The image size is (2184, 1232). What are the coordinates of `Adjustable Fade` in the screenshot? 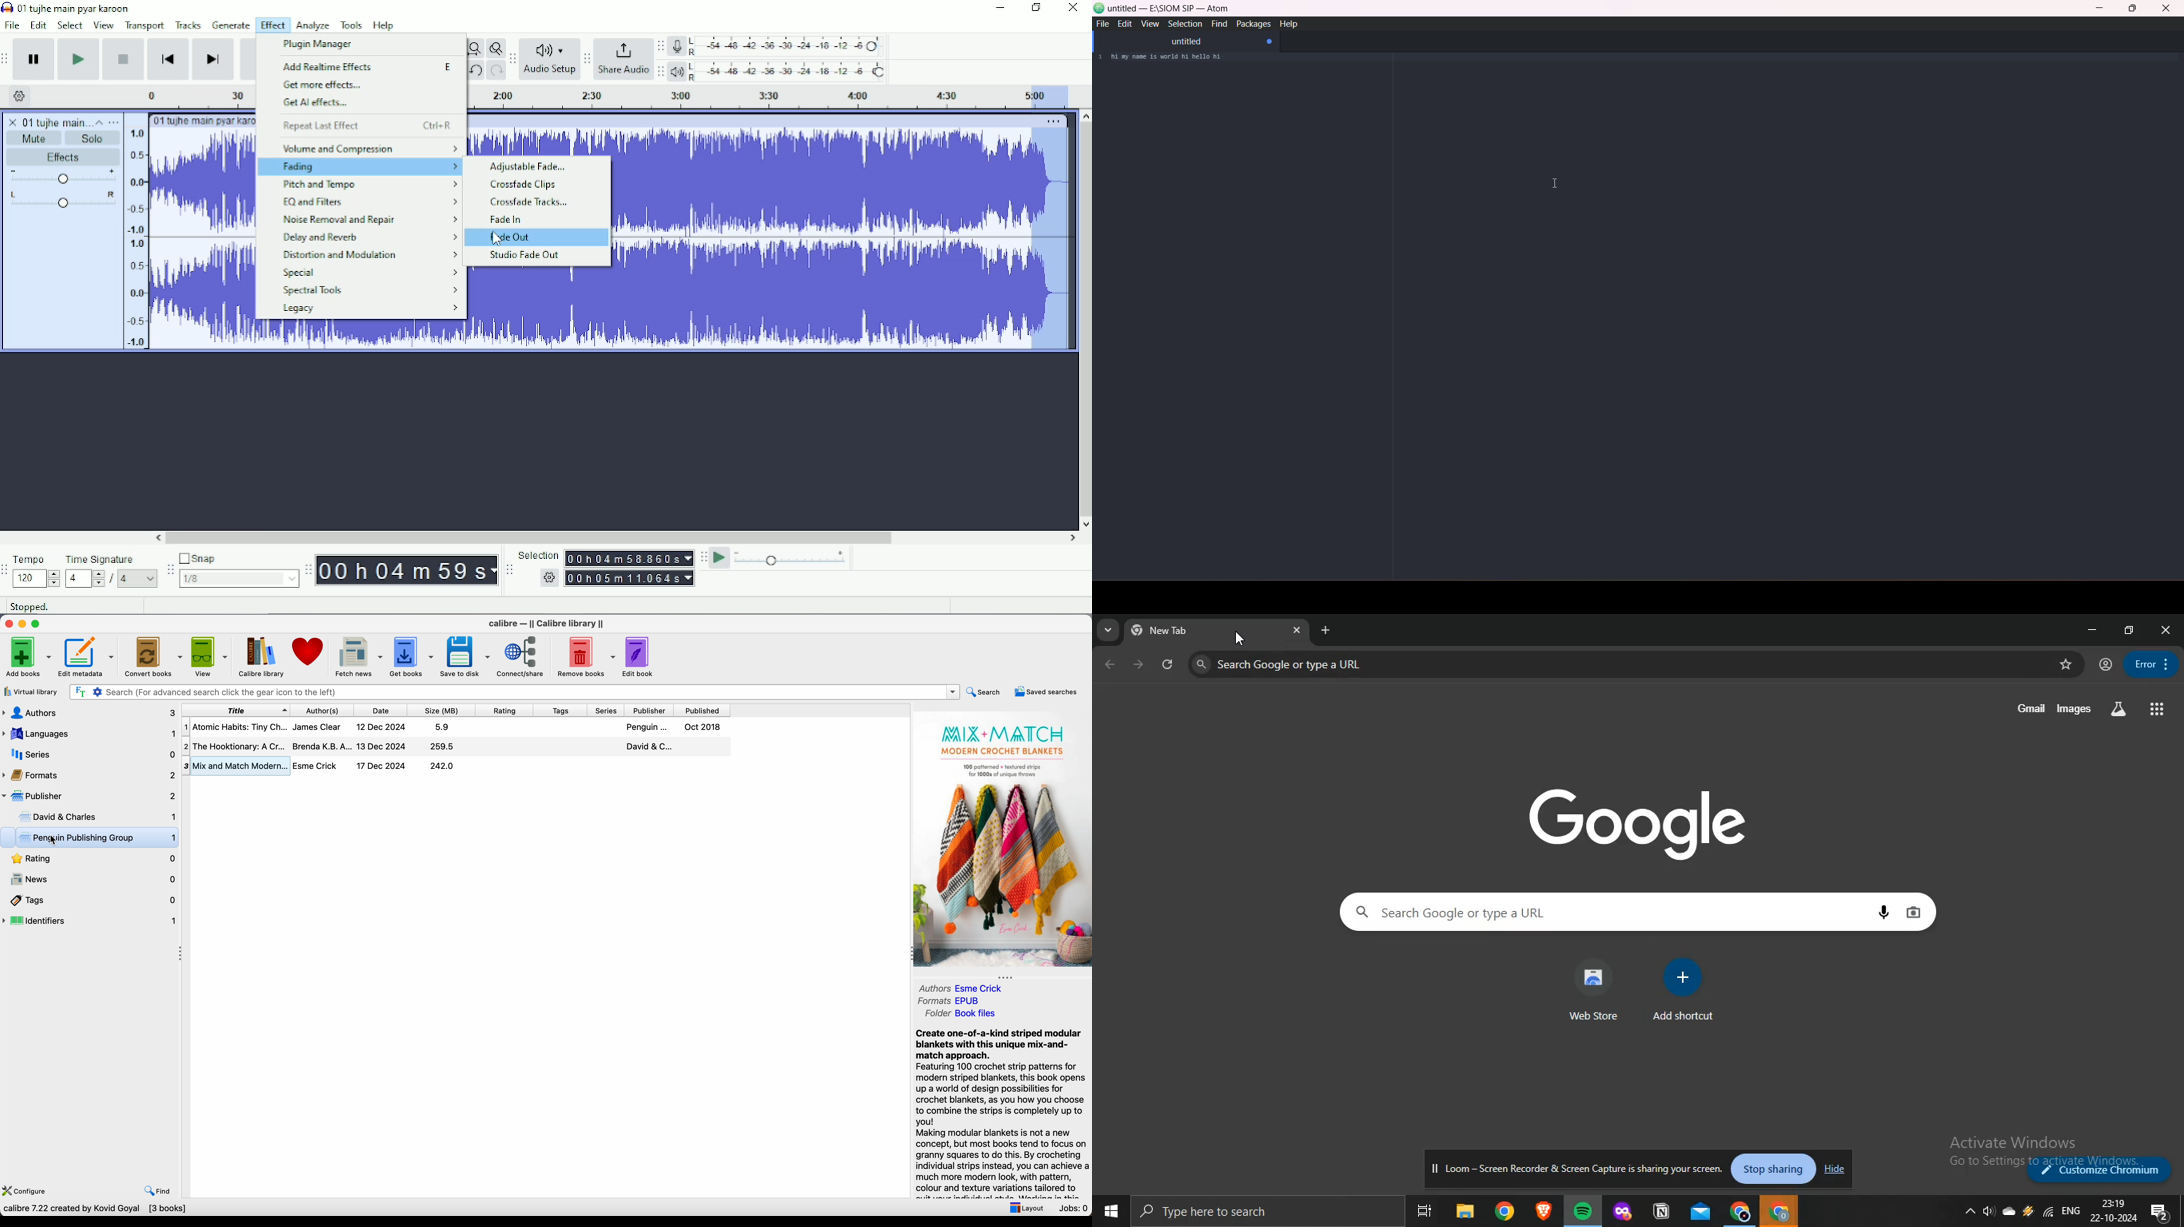 It's located at (528, 166).